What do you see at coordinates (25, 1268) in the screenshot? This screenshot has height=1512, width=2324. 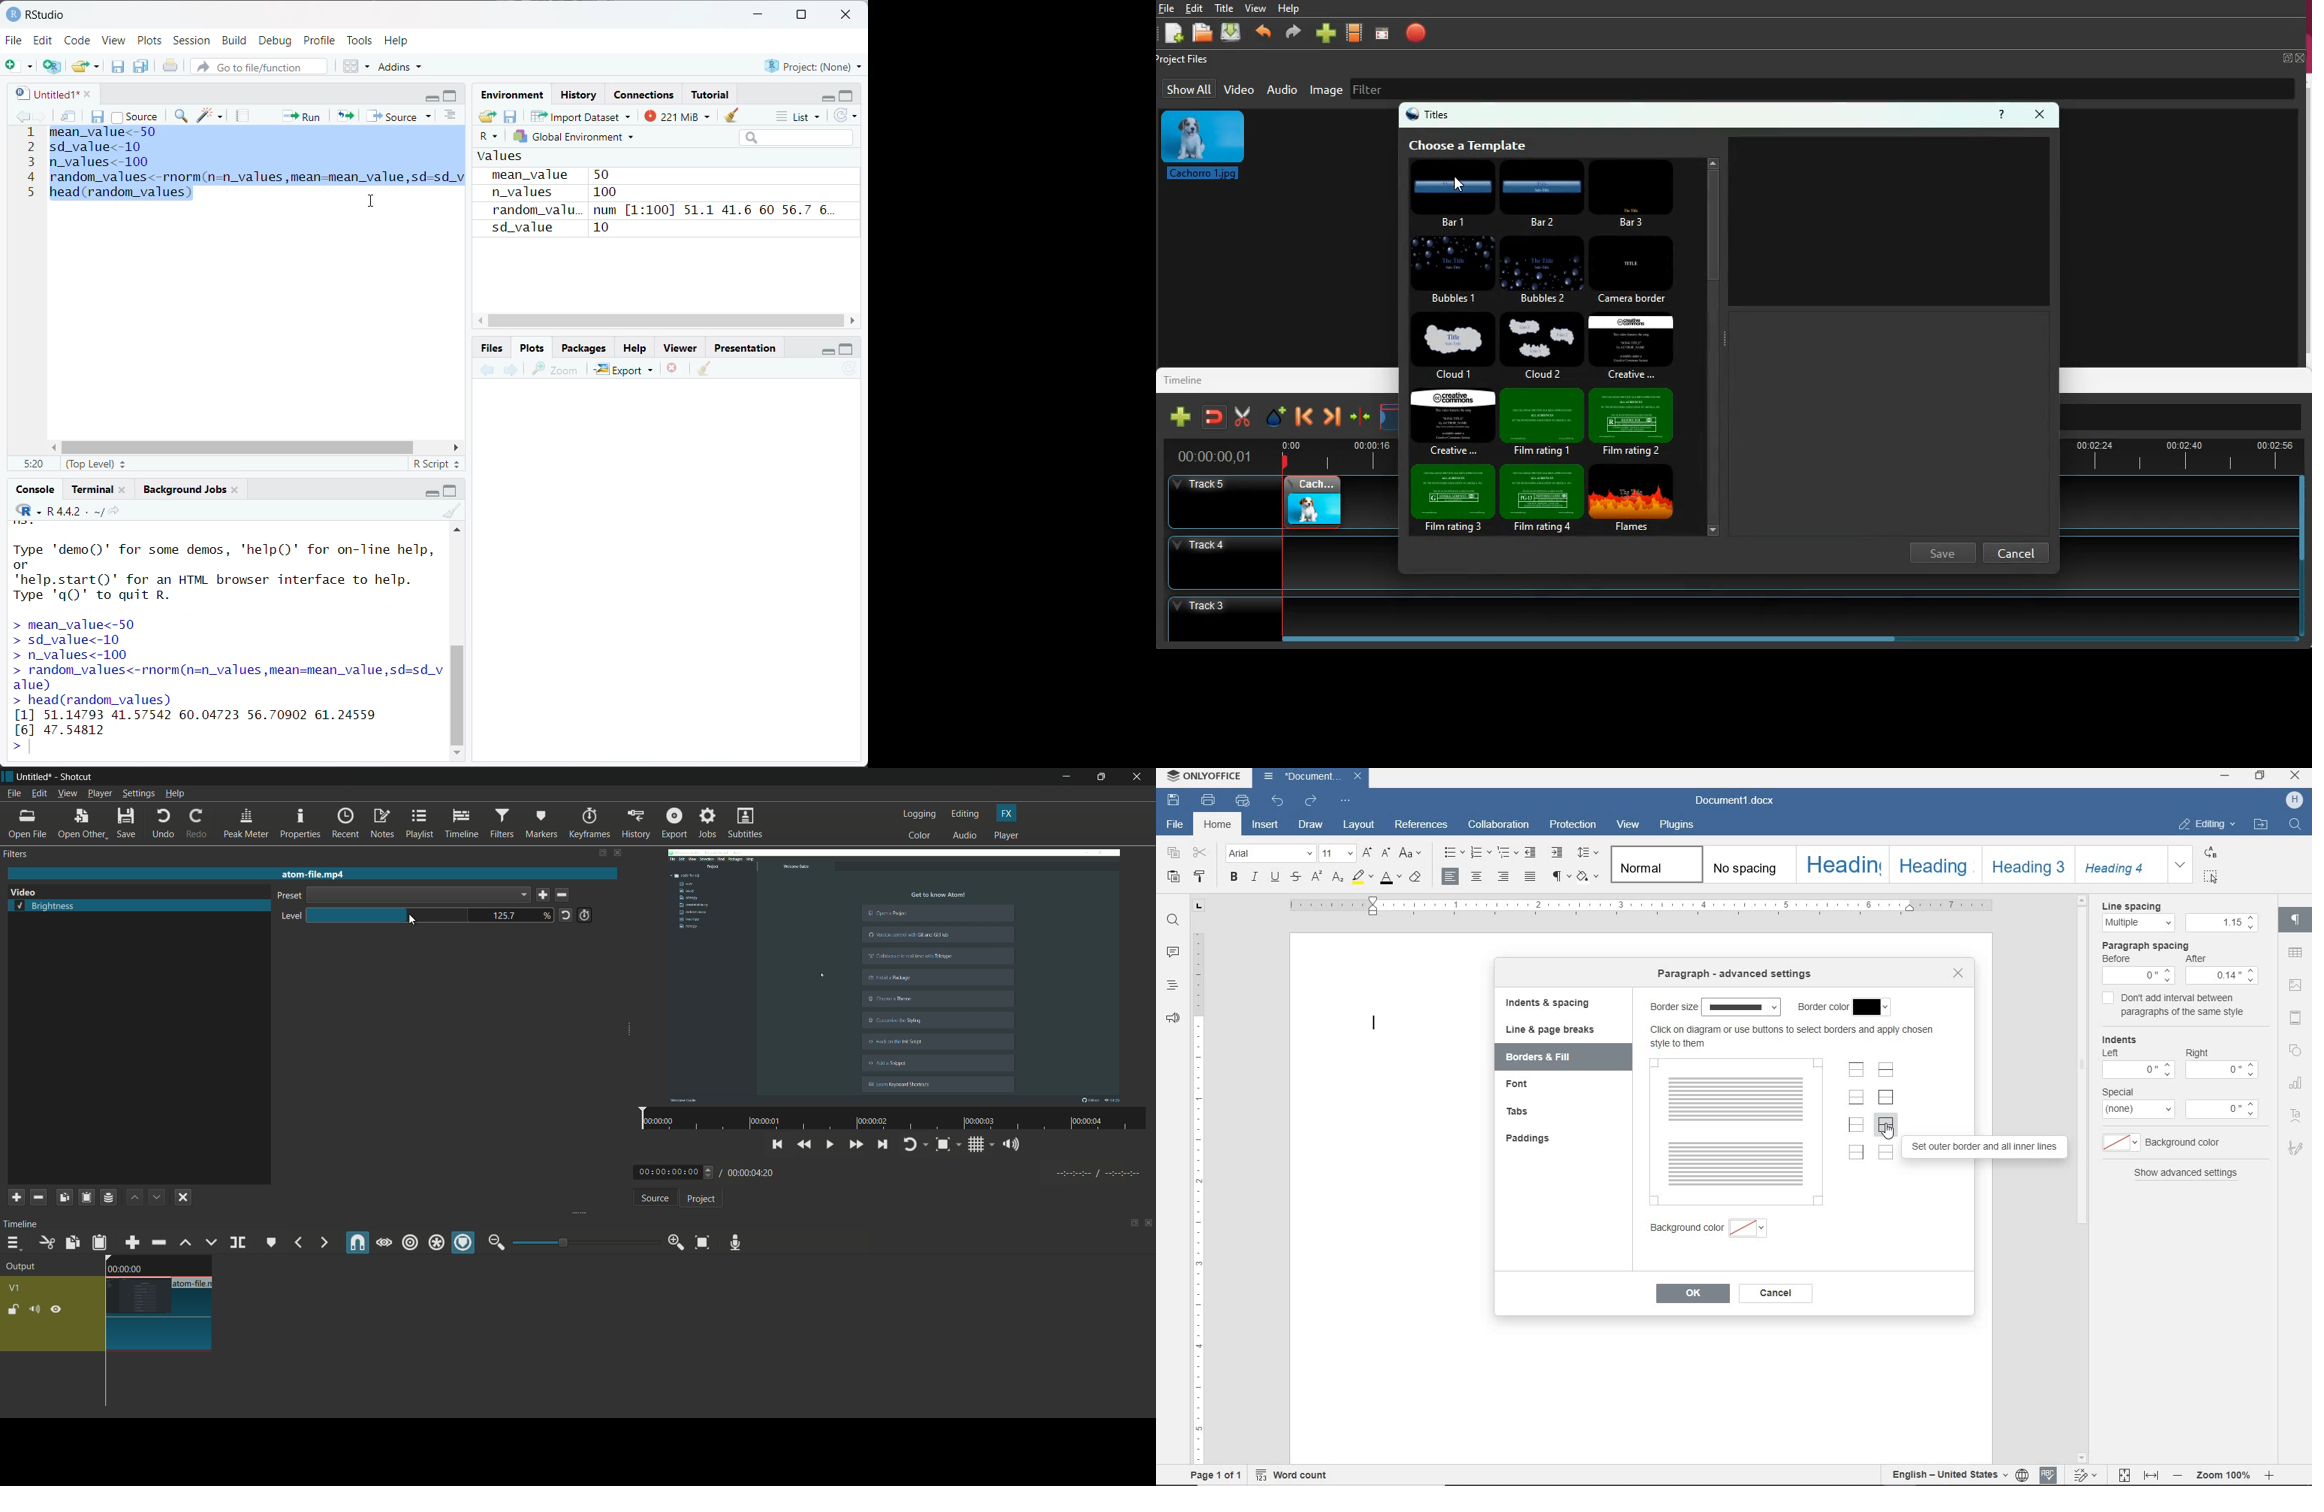 I see `output` at bounding box center [25, 1268].